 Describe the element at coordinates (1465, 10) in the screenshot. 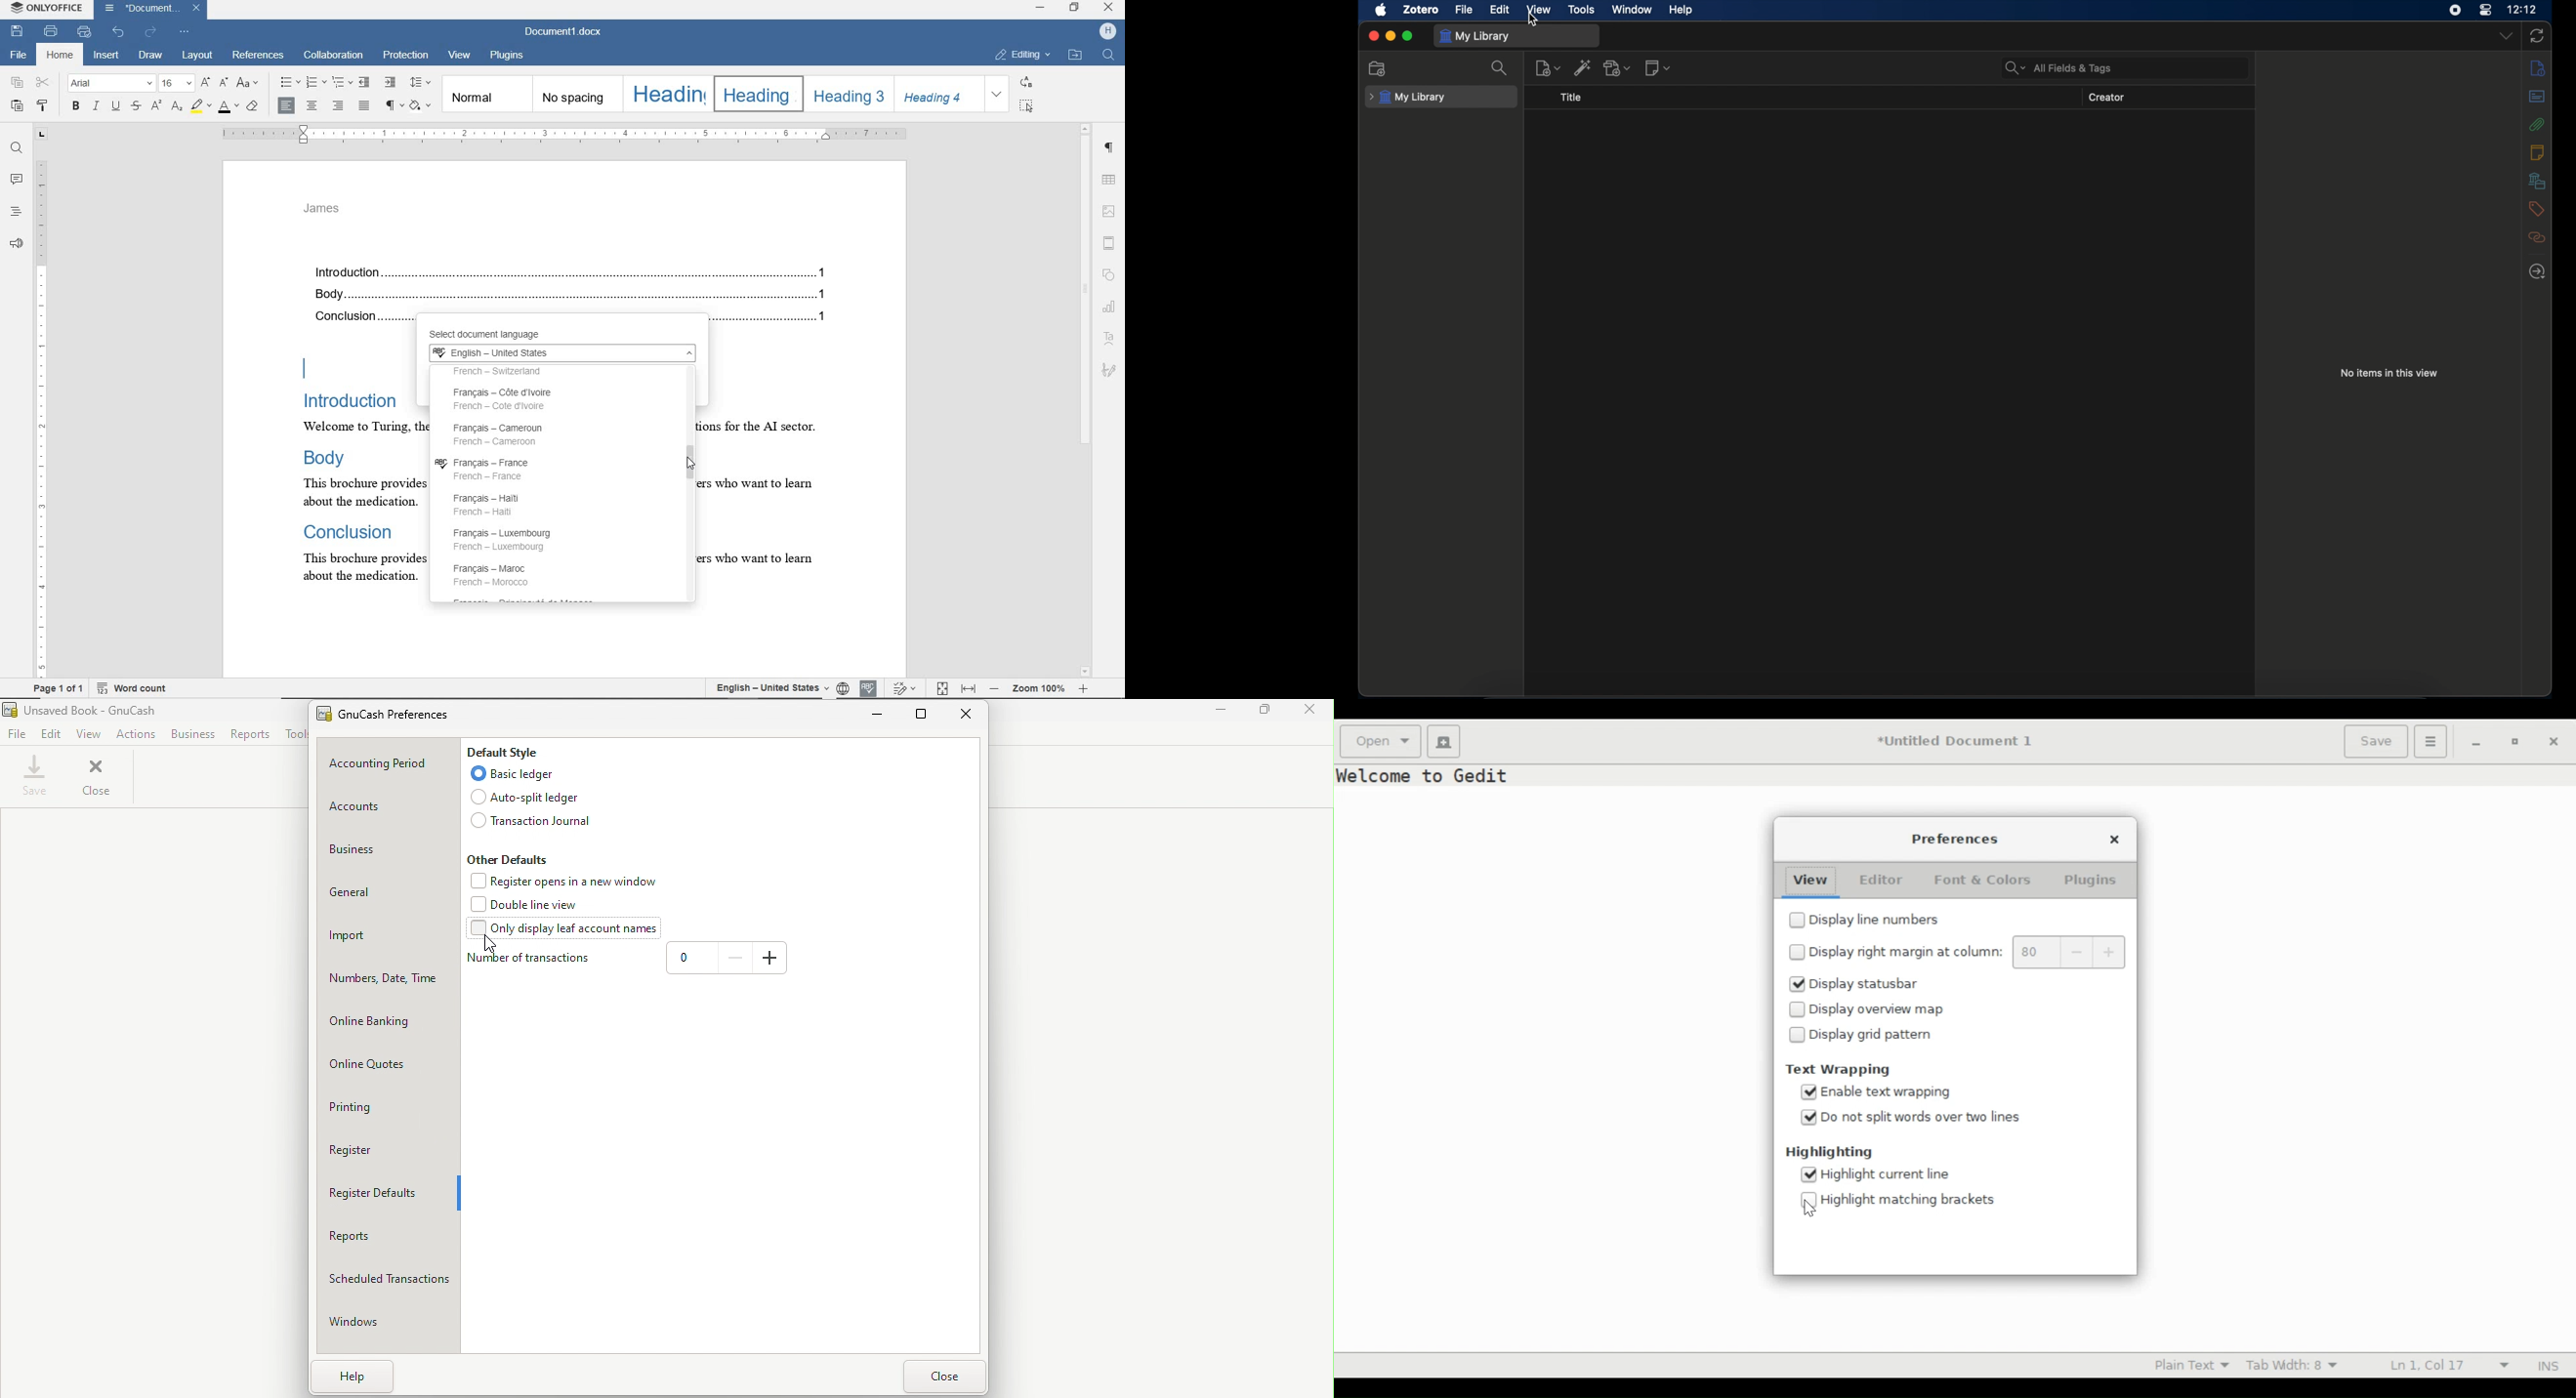

I see `file` at that location.